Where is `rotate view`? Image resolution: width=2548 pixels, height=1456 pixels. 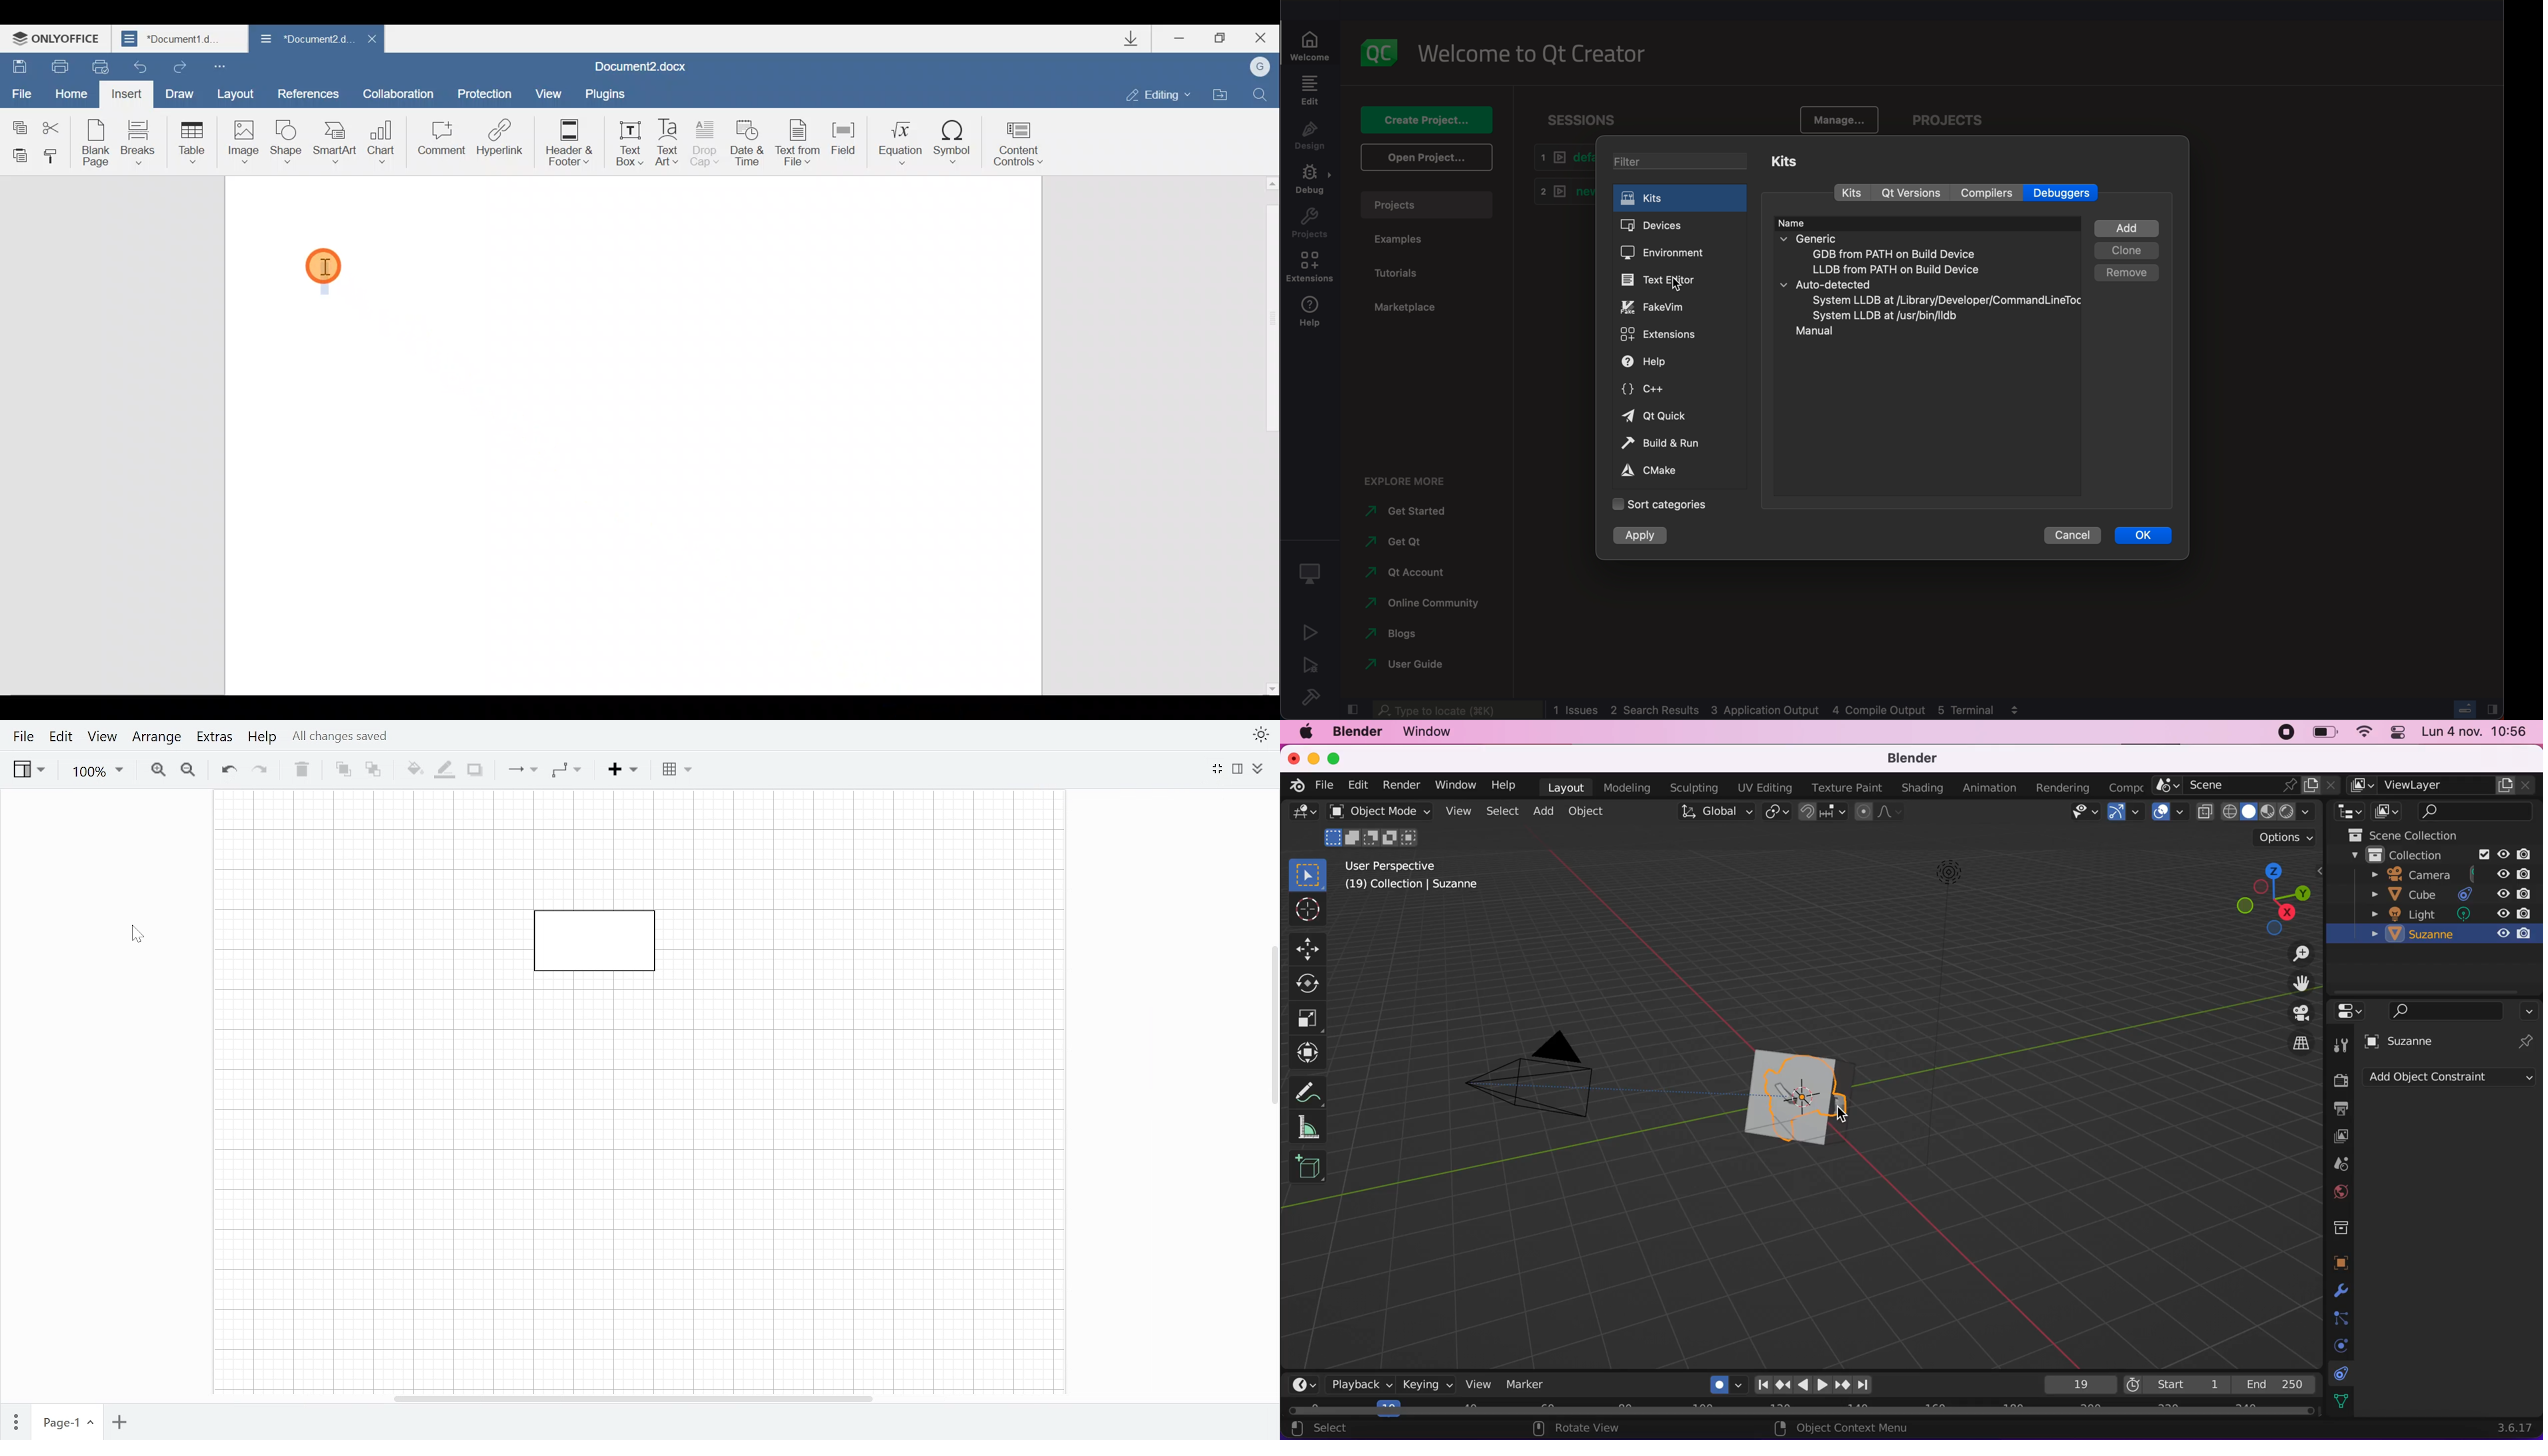
rotate view is located at coordinates (1584, 1429).